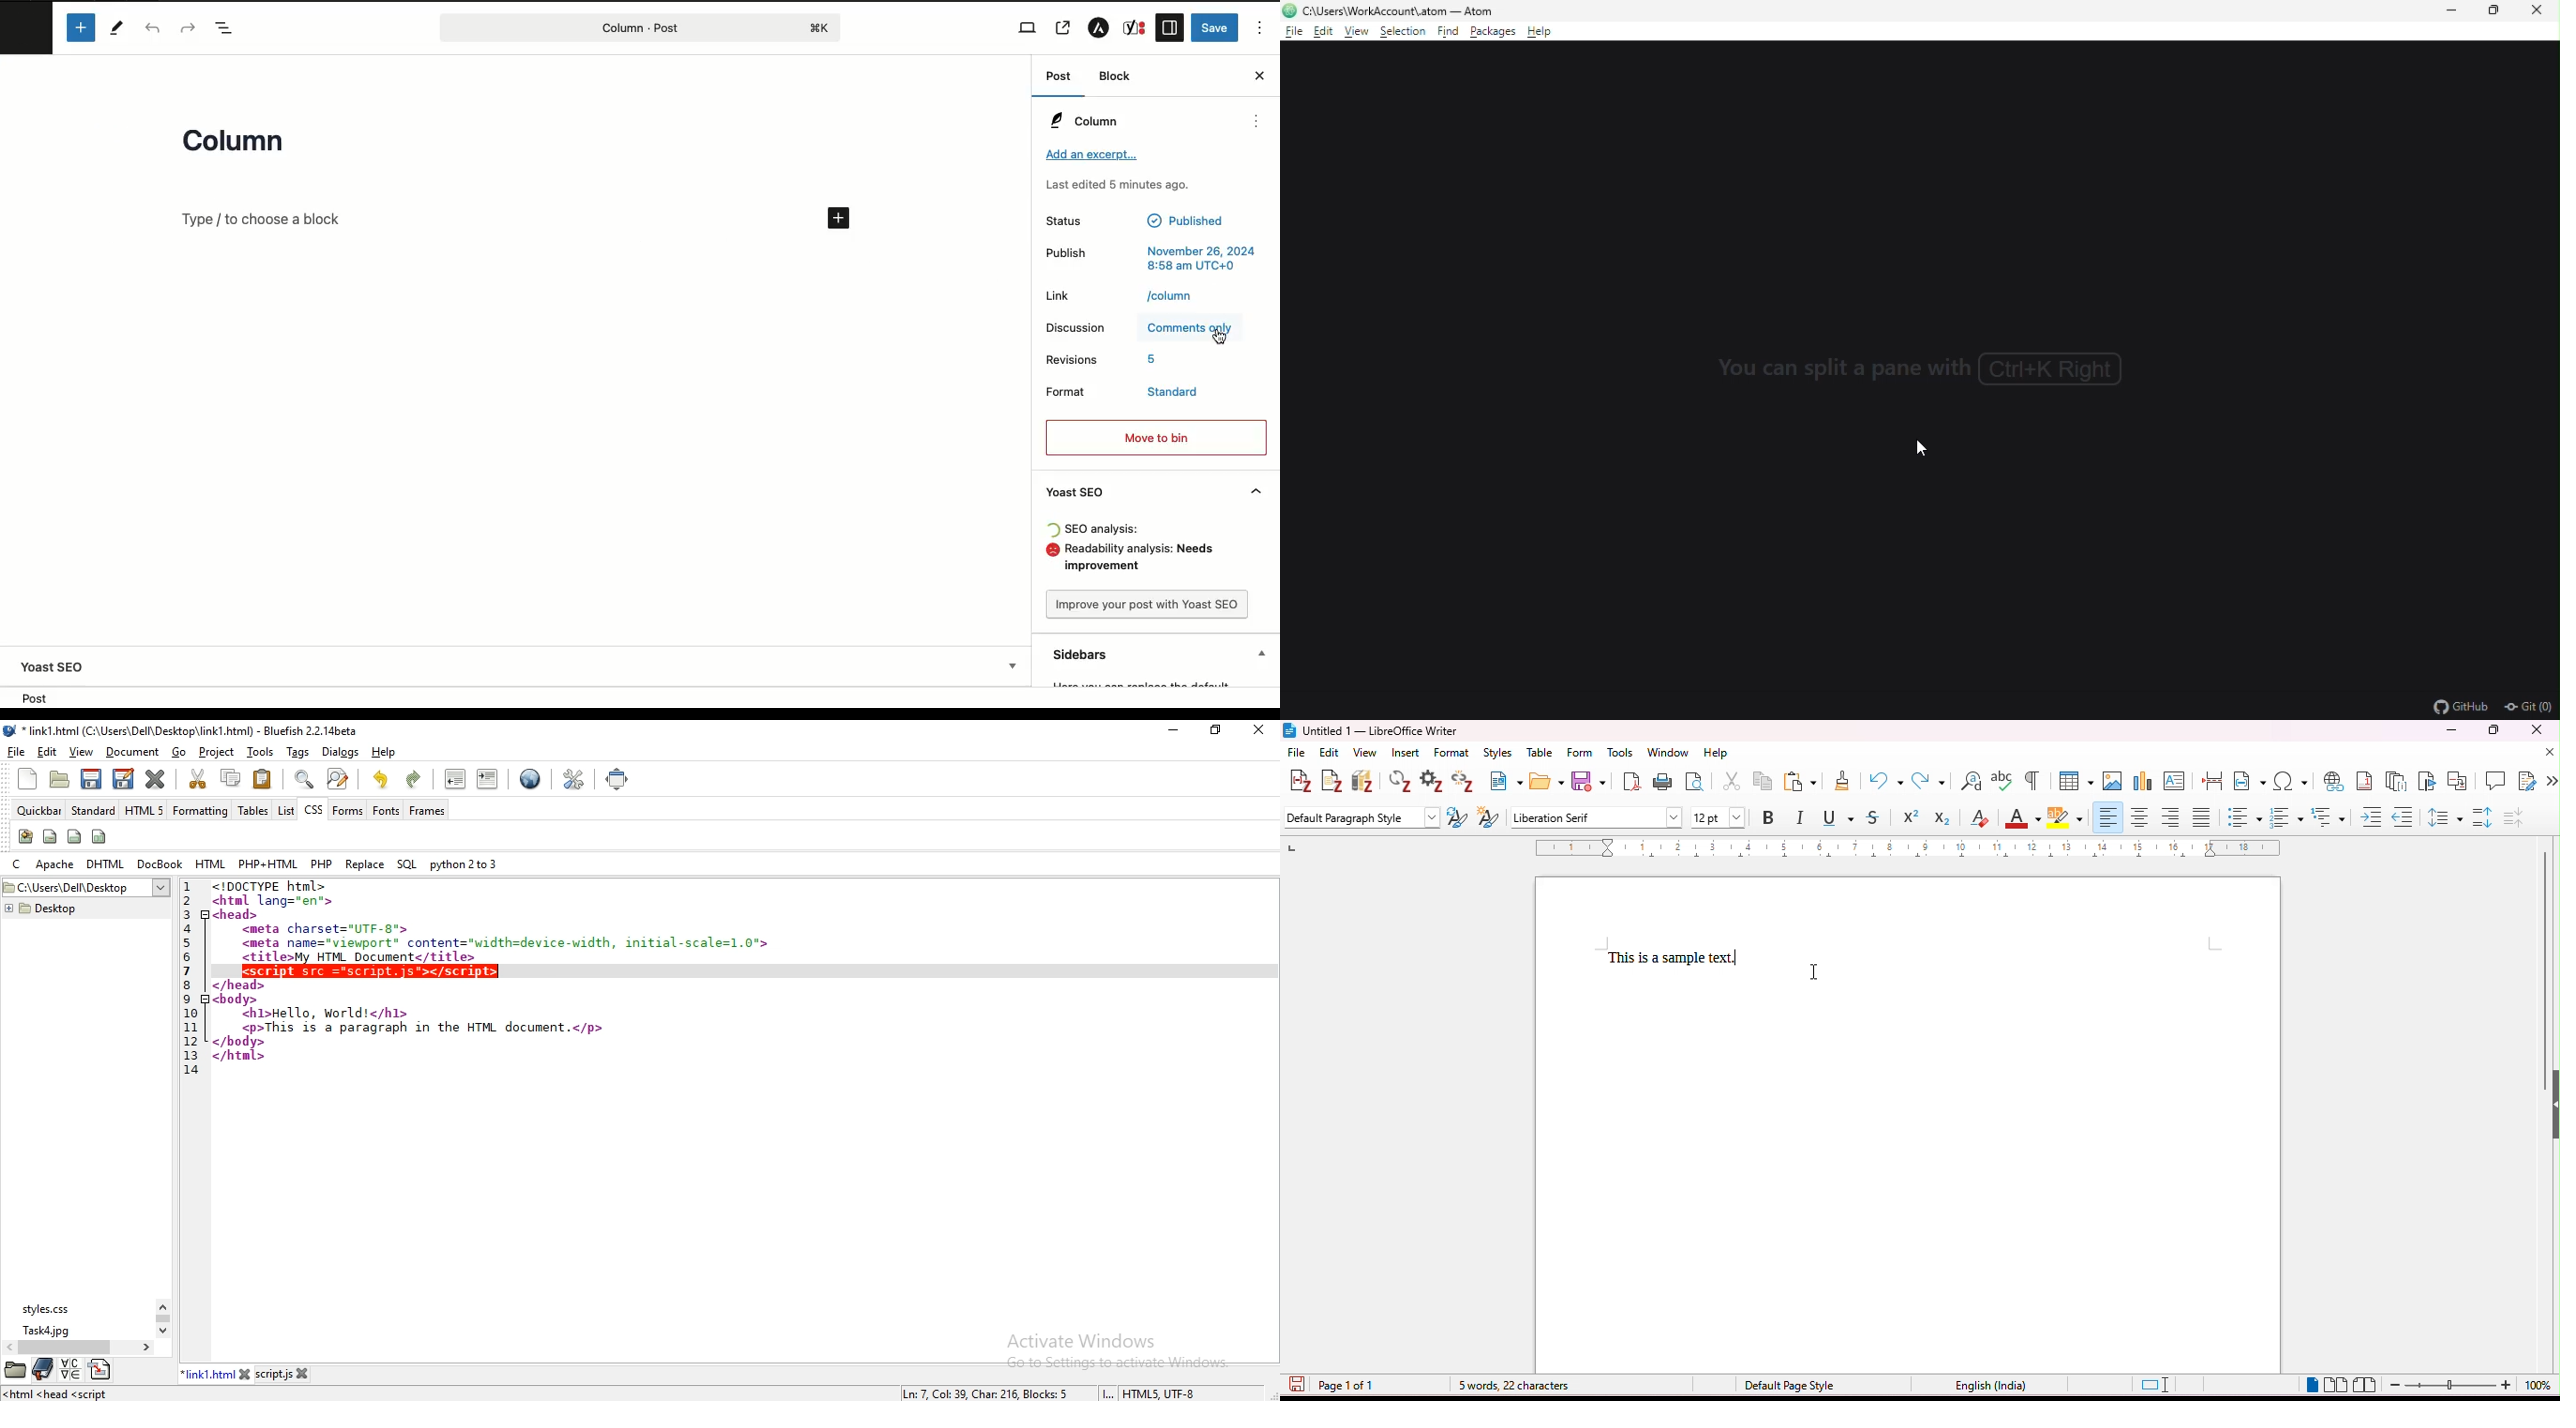  Describe the element at coordinates (1464, 783) in the screenshot. I see `unlink citations` at that location.